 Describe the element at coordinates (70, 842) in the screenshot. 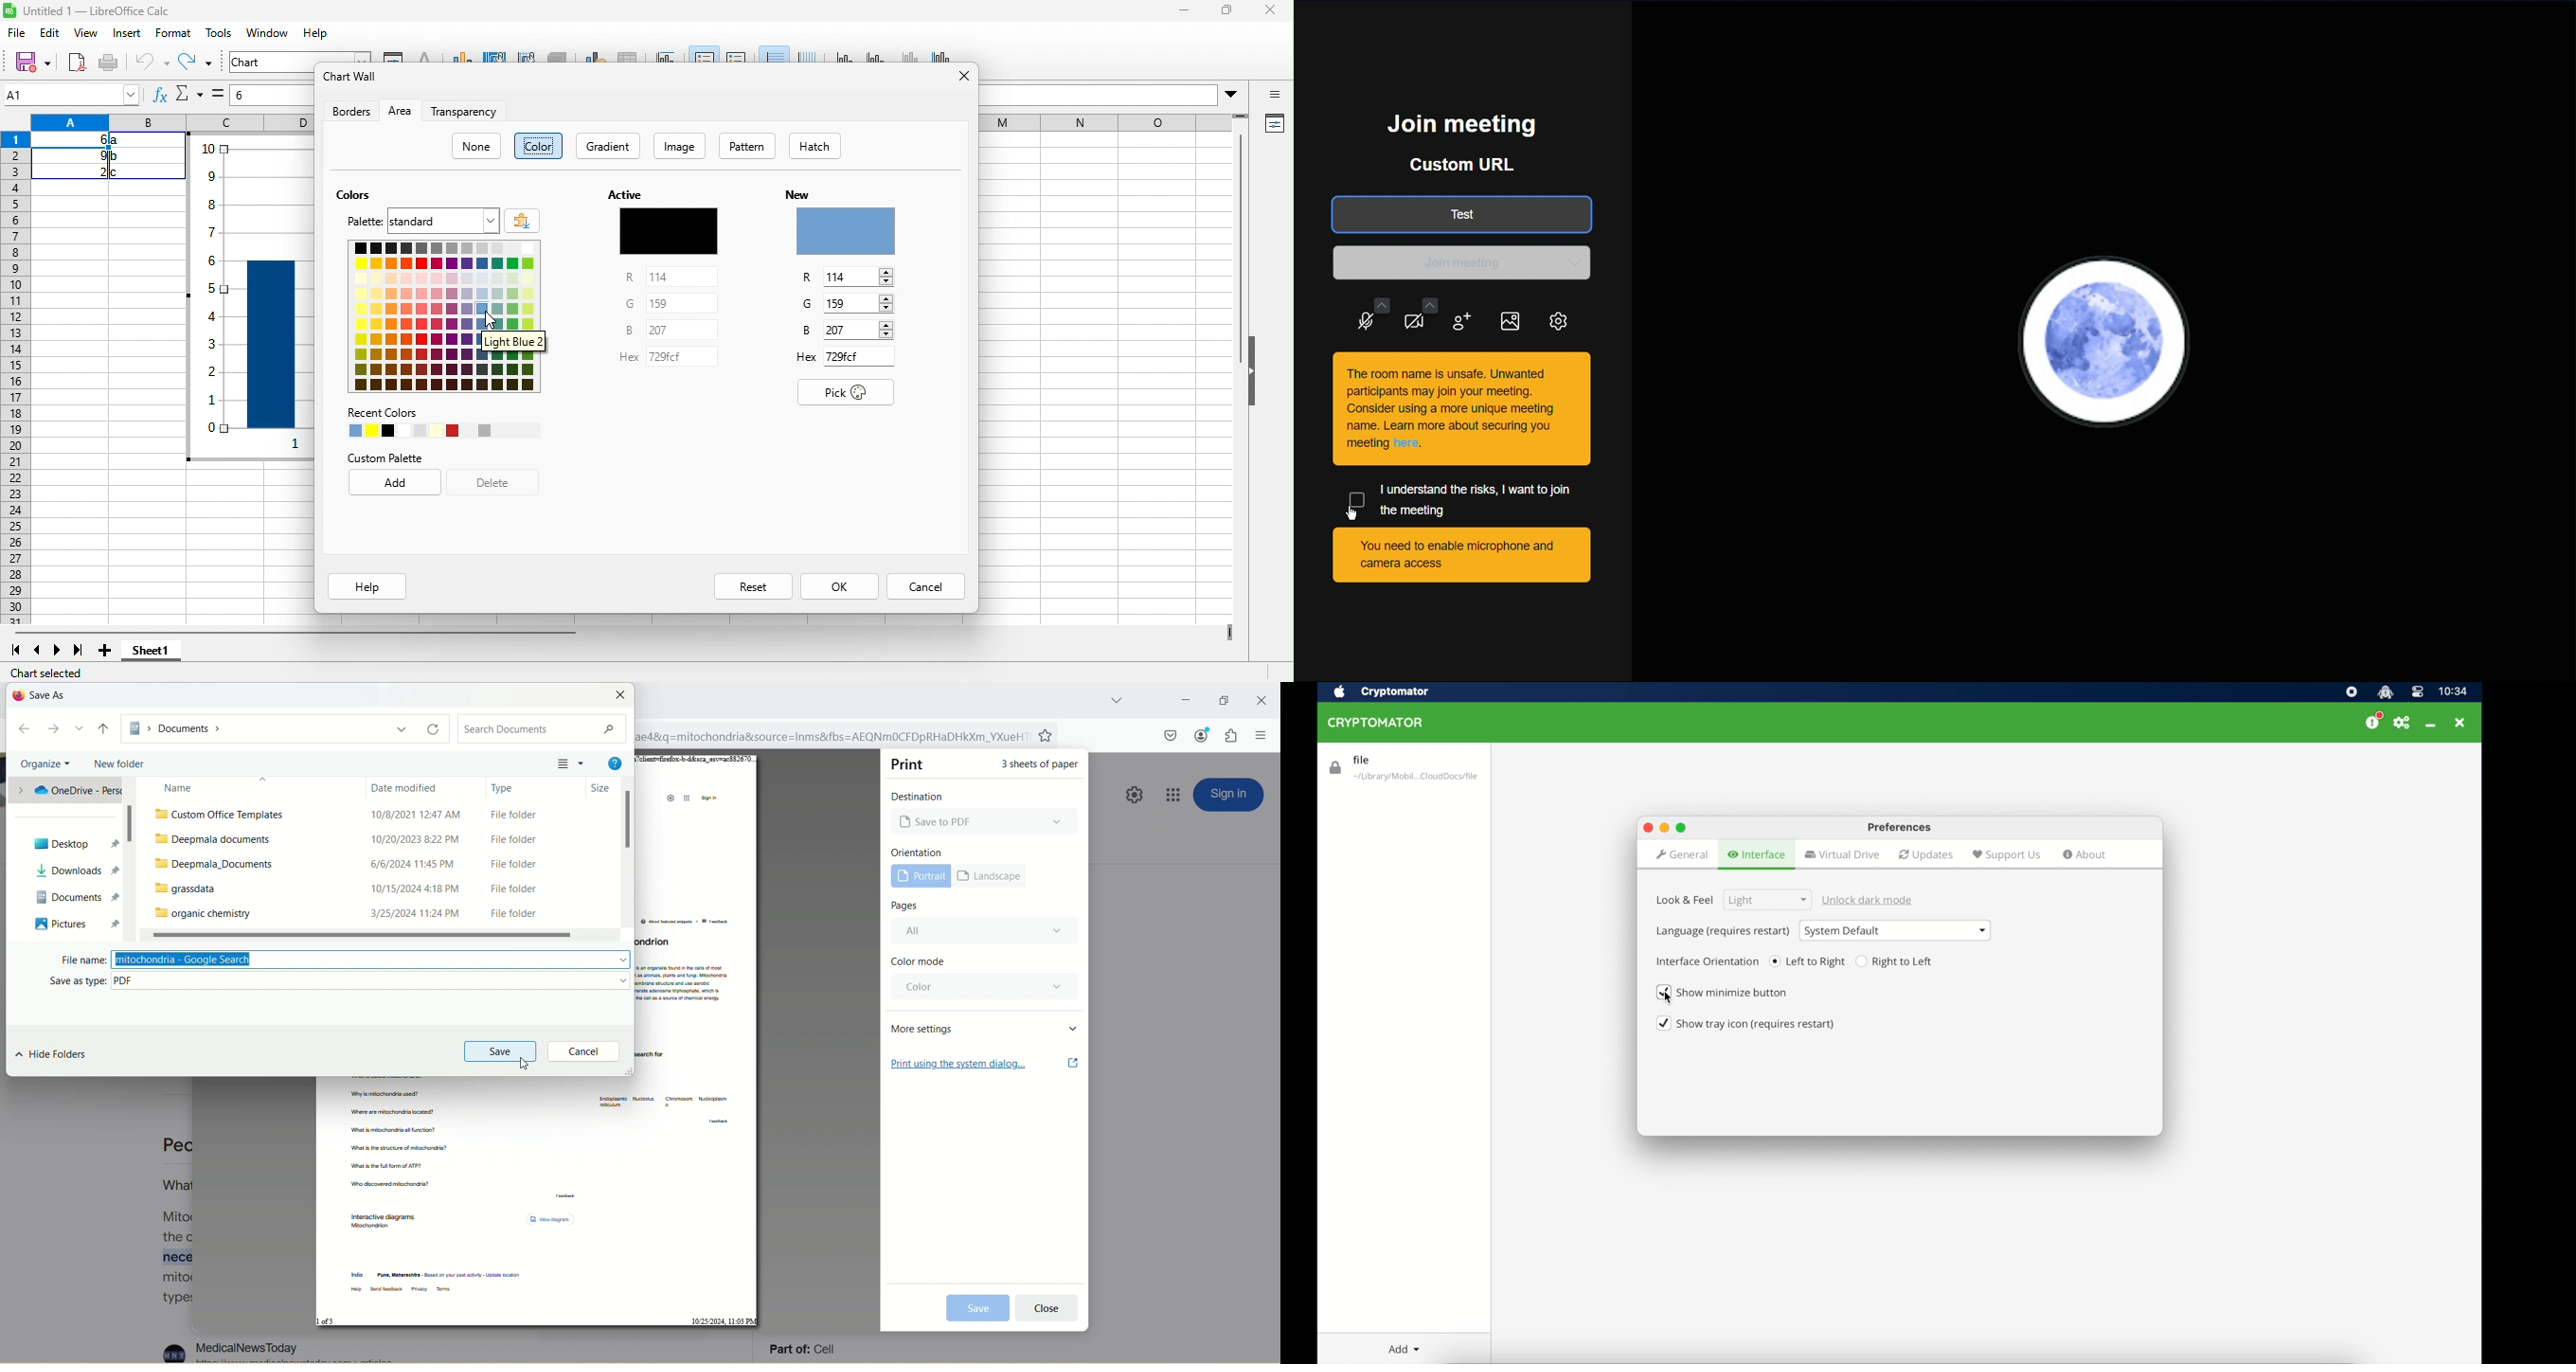

I see `desktop` at that location.